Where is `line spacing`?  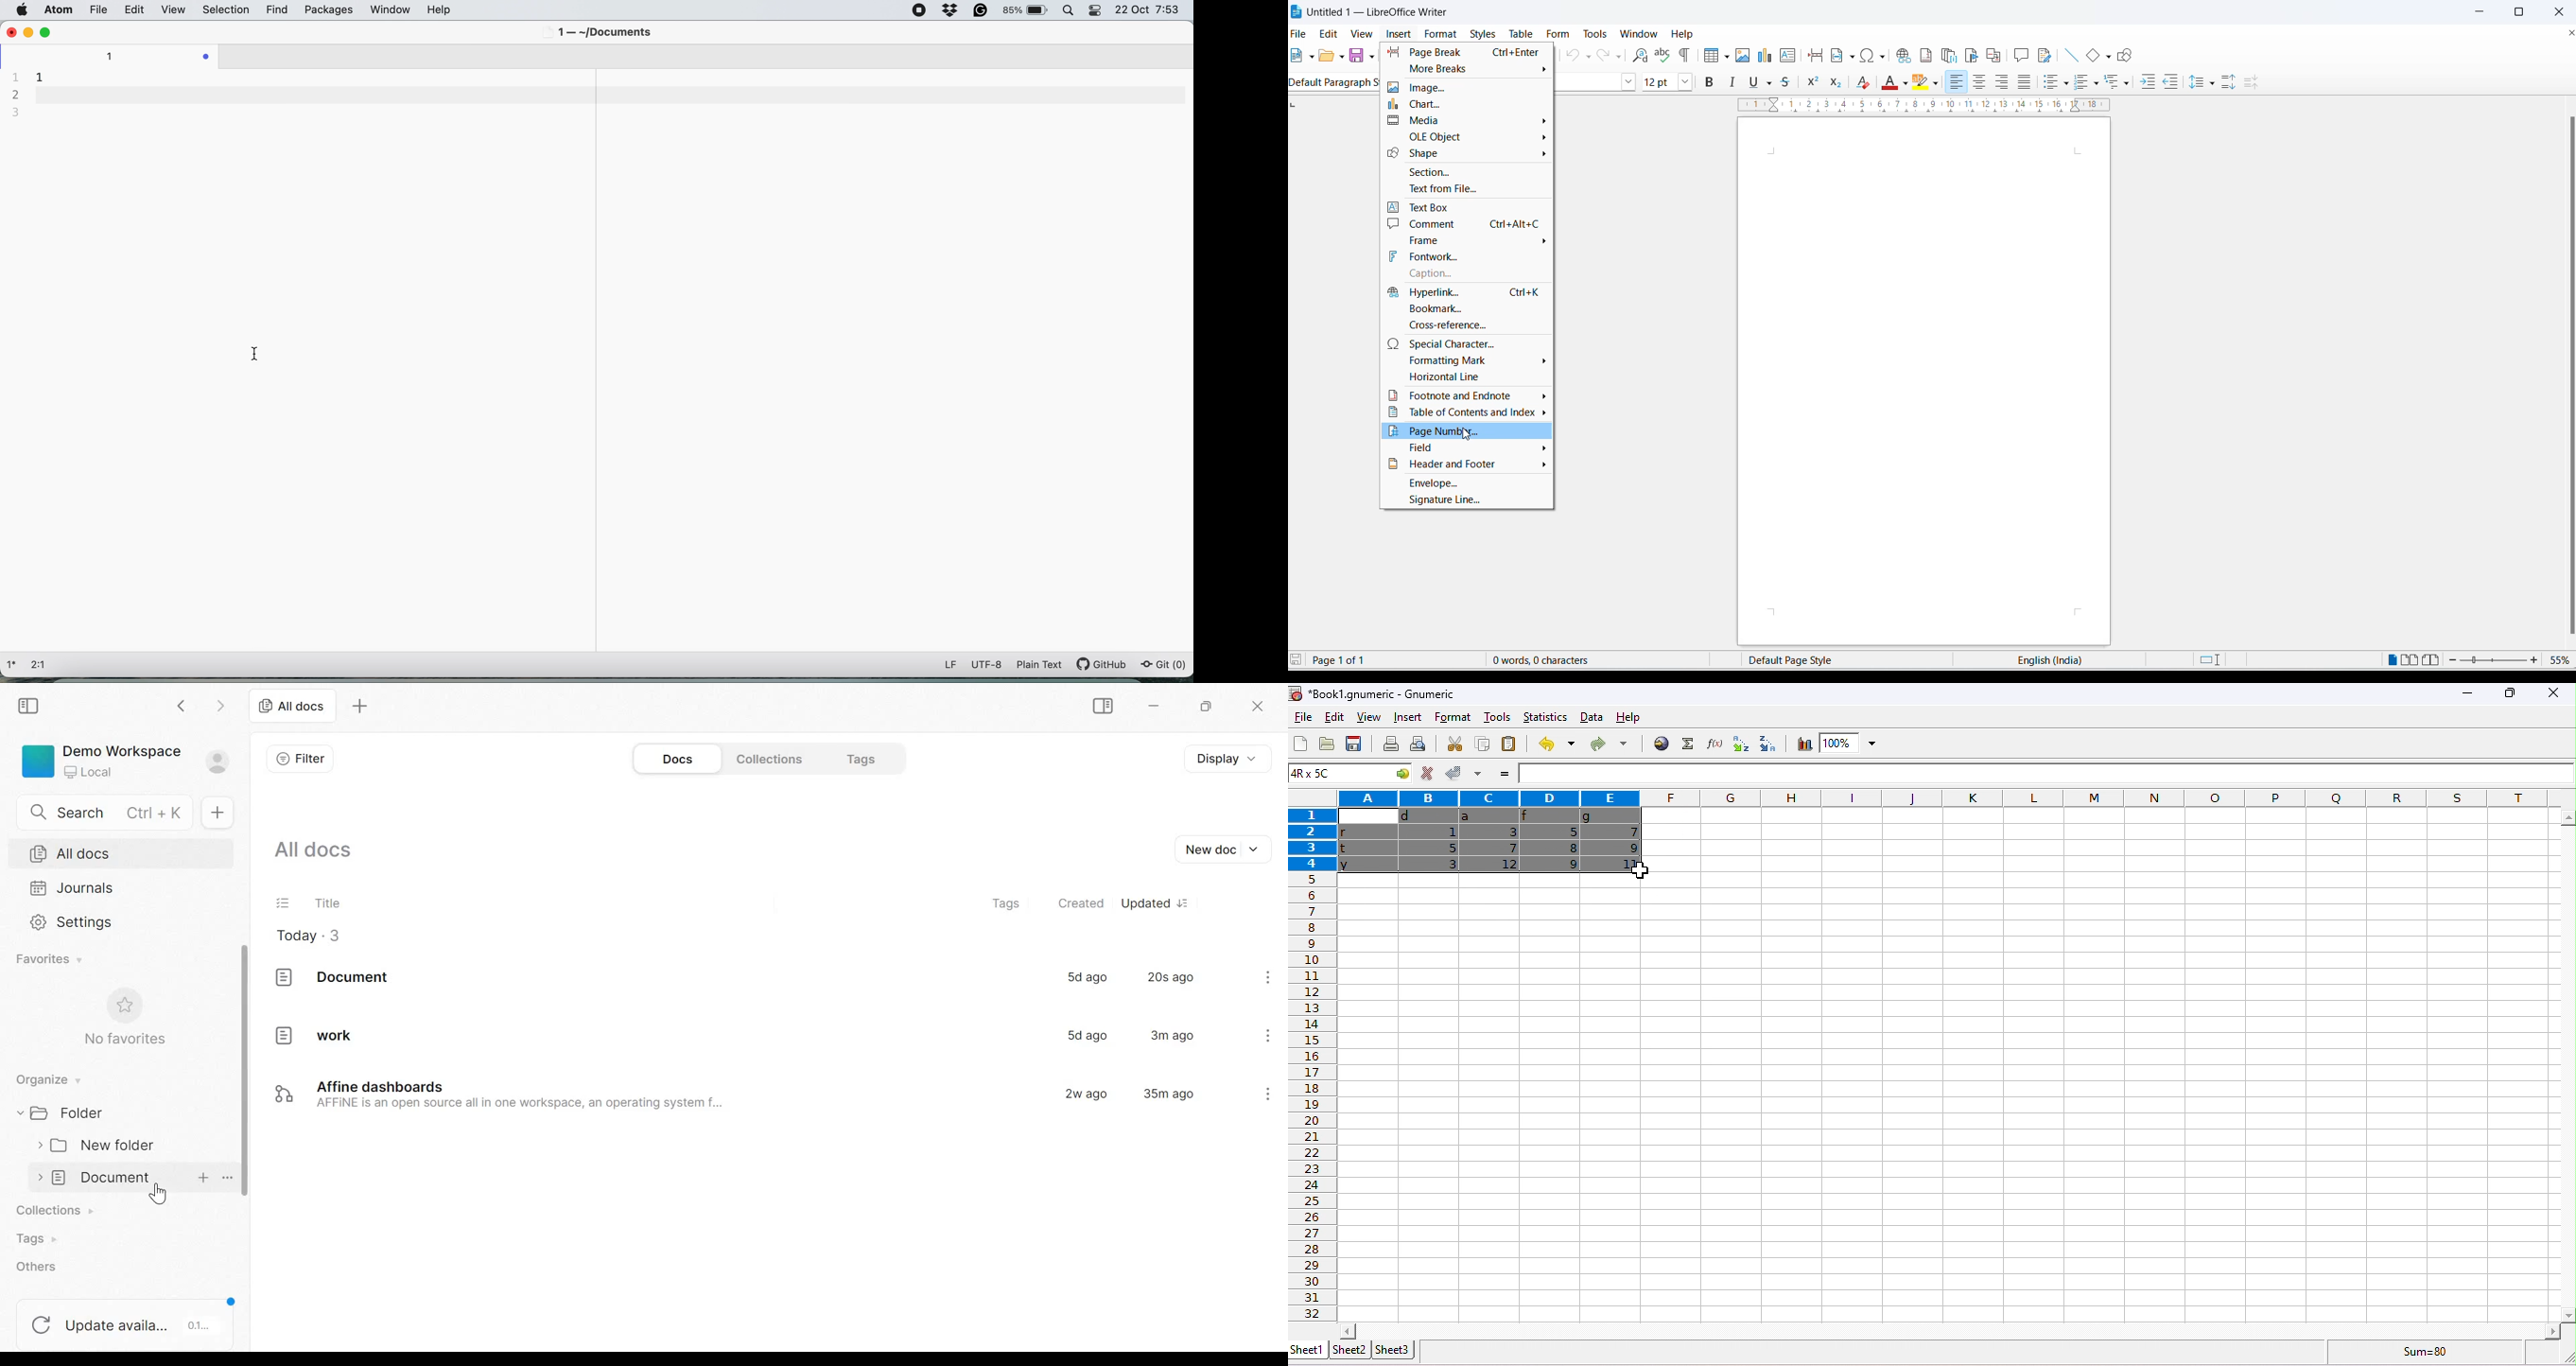 line spacing is located at coordinates (2198, 82).